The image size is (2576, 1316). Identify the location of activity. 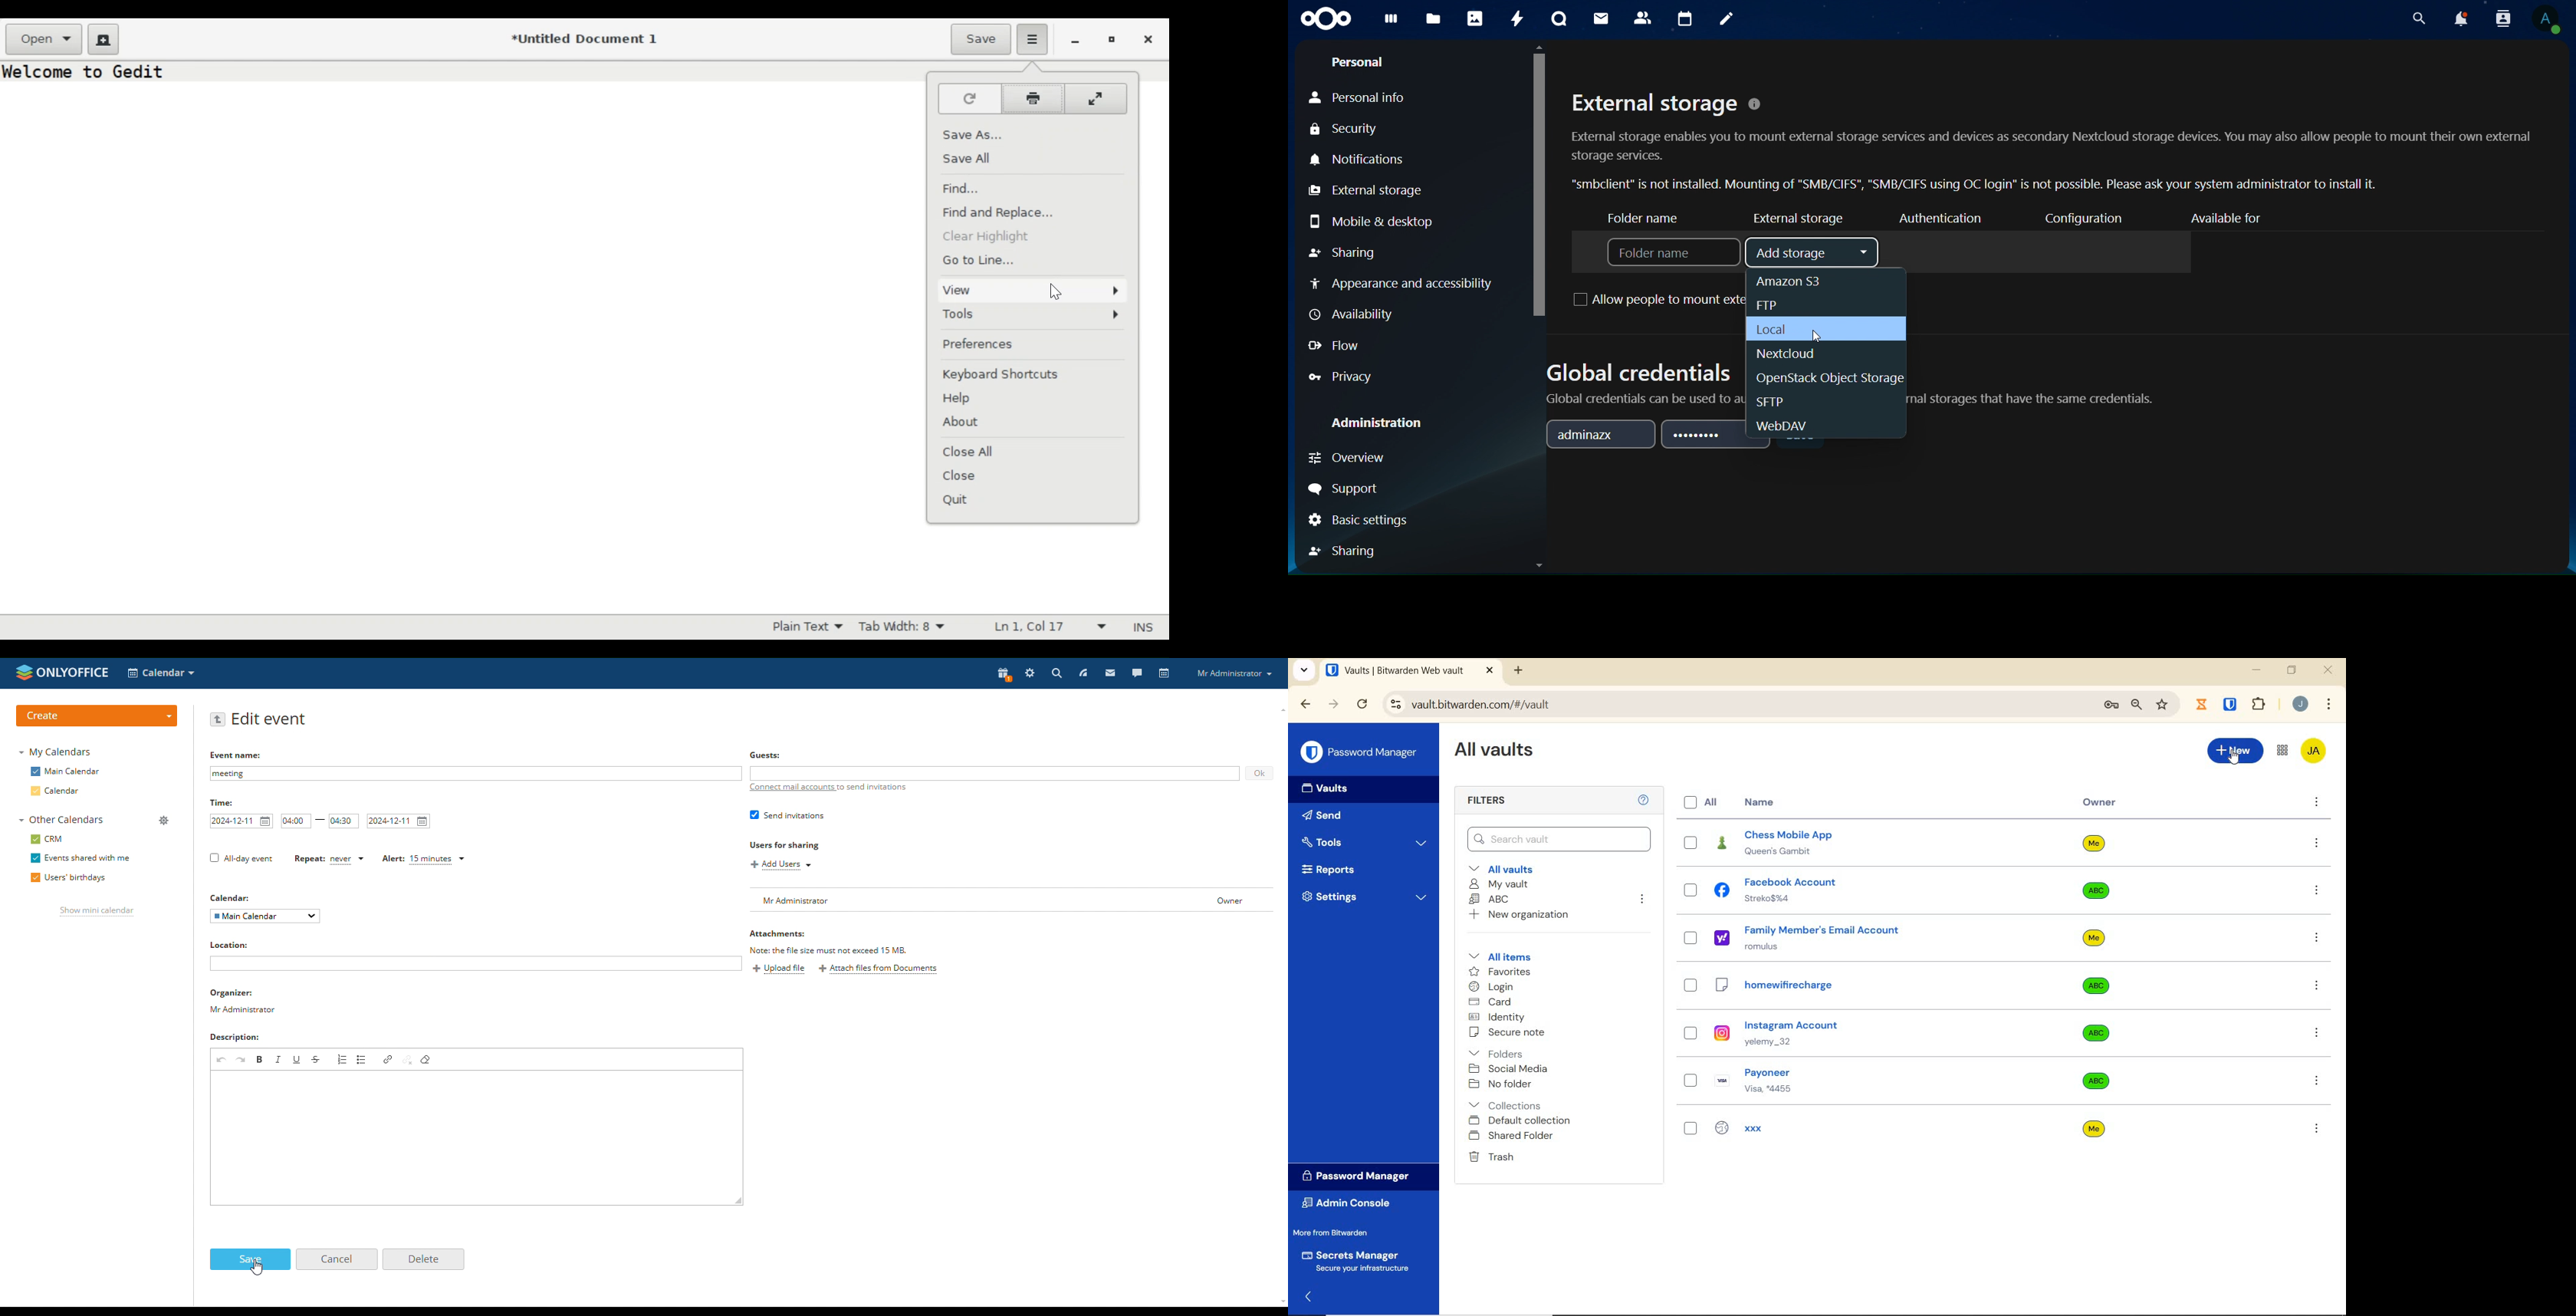
(1514, 19).